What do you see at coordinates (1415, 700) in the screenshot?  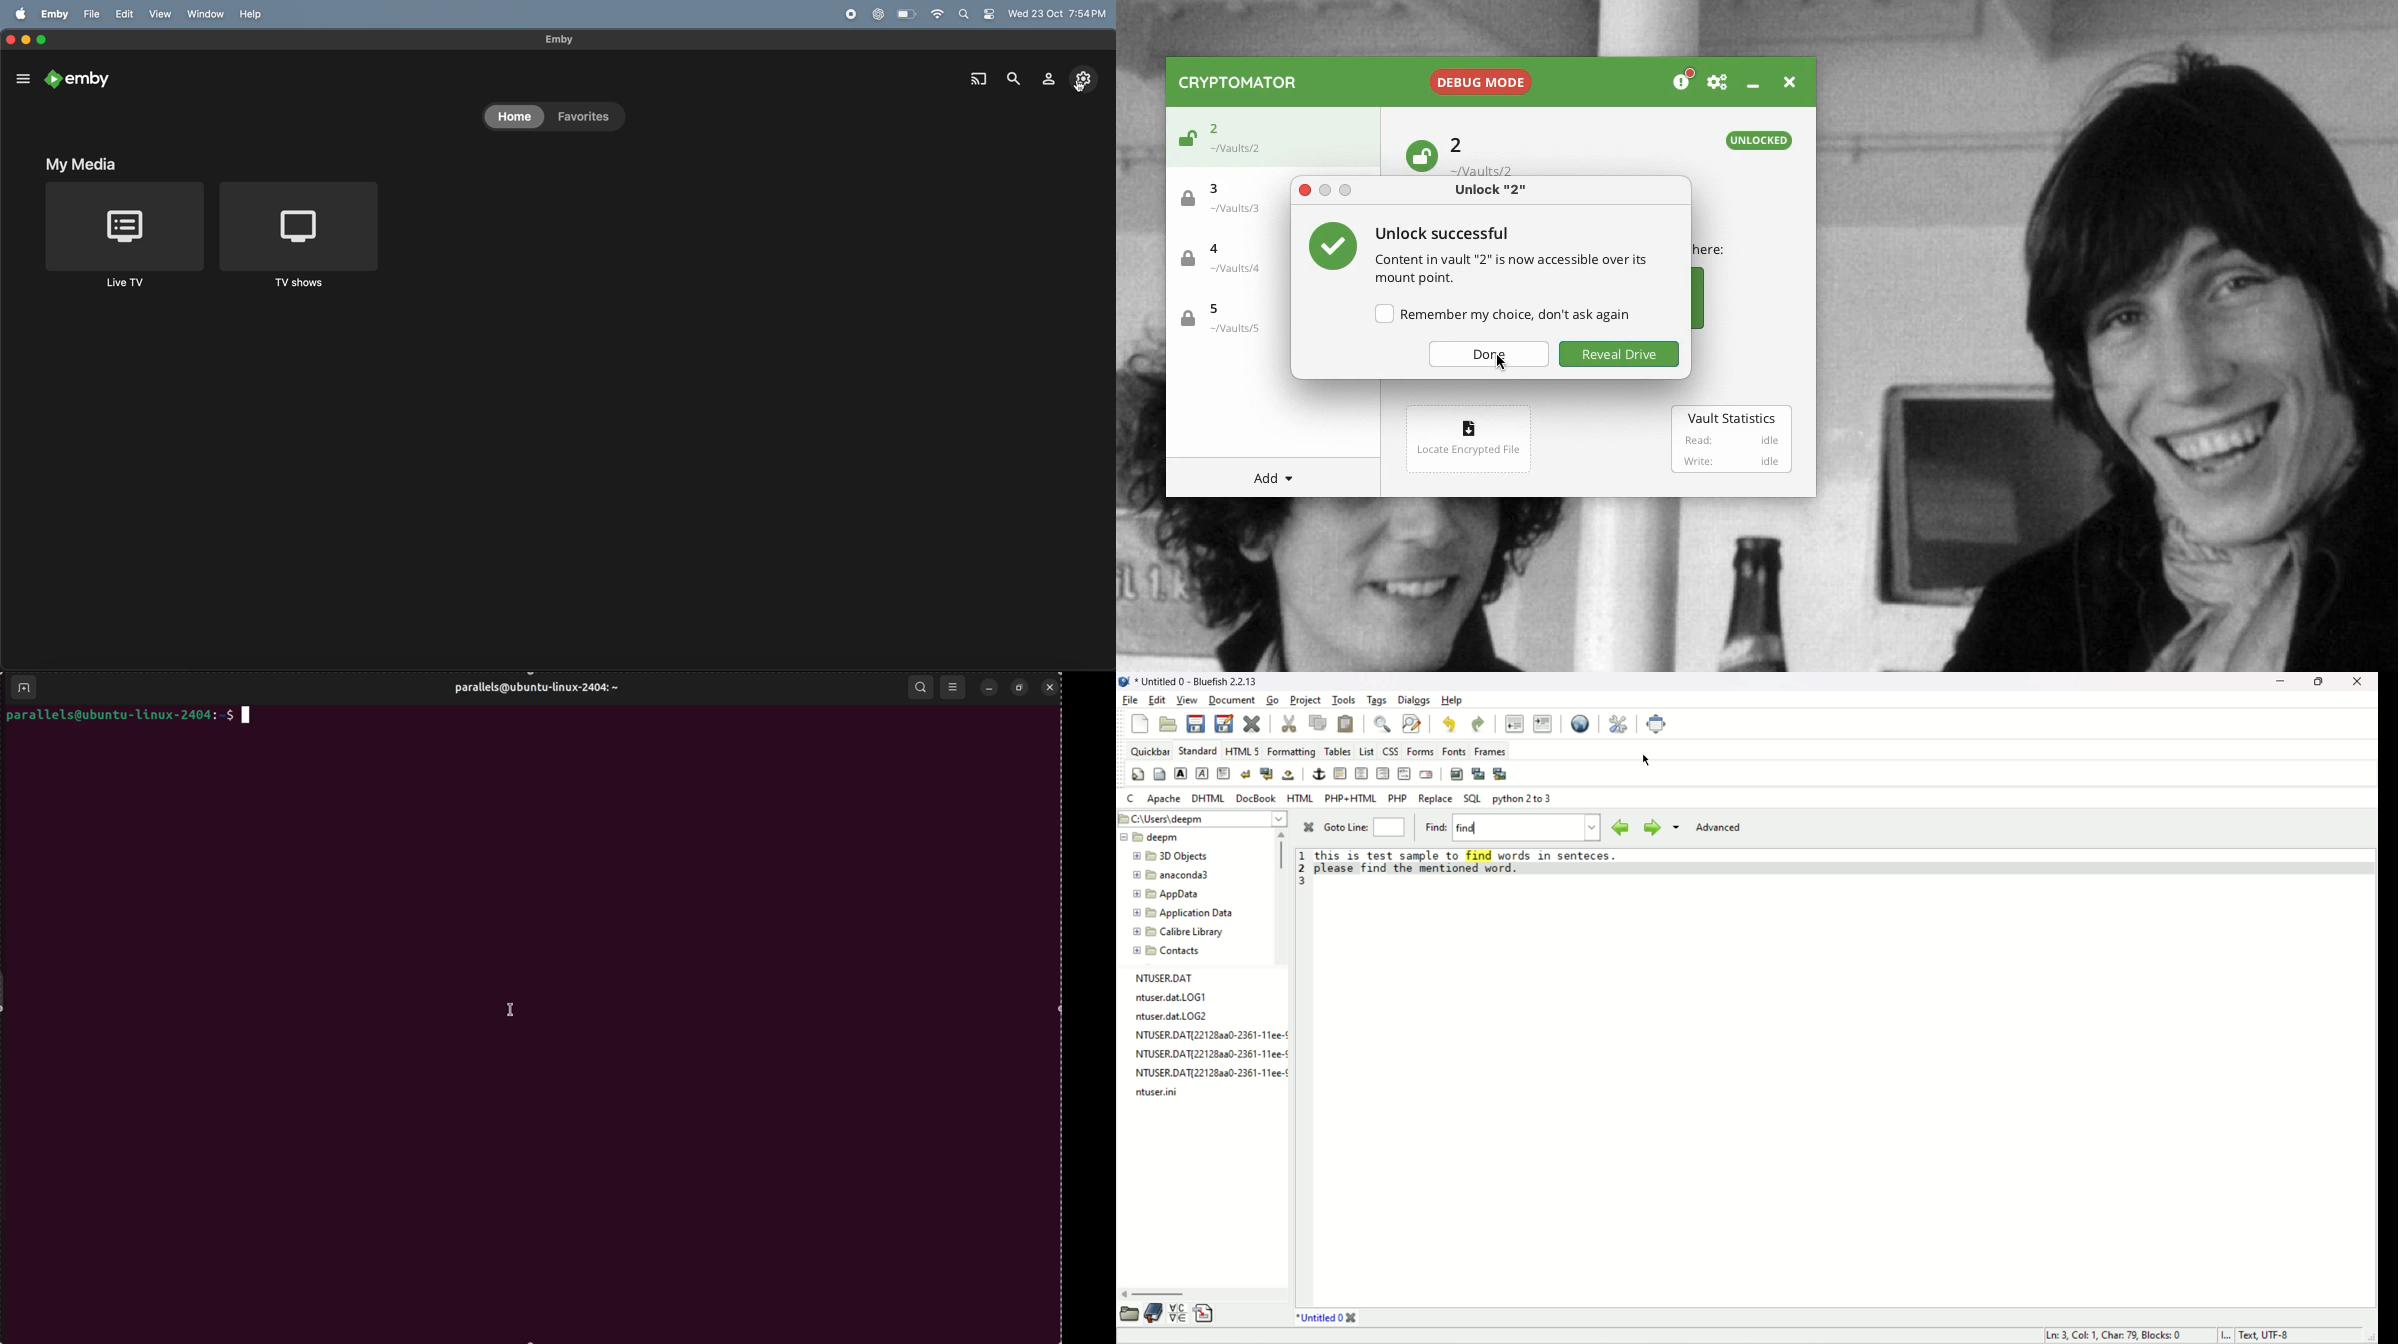 I see `dialogs` at bounding box center [1415, 700].